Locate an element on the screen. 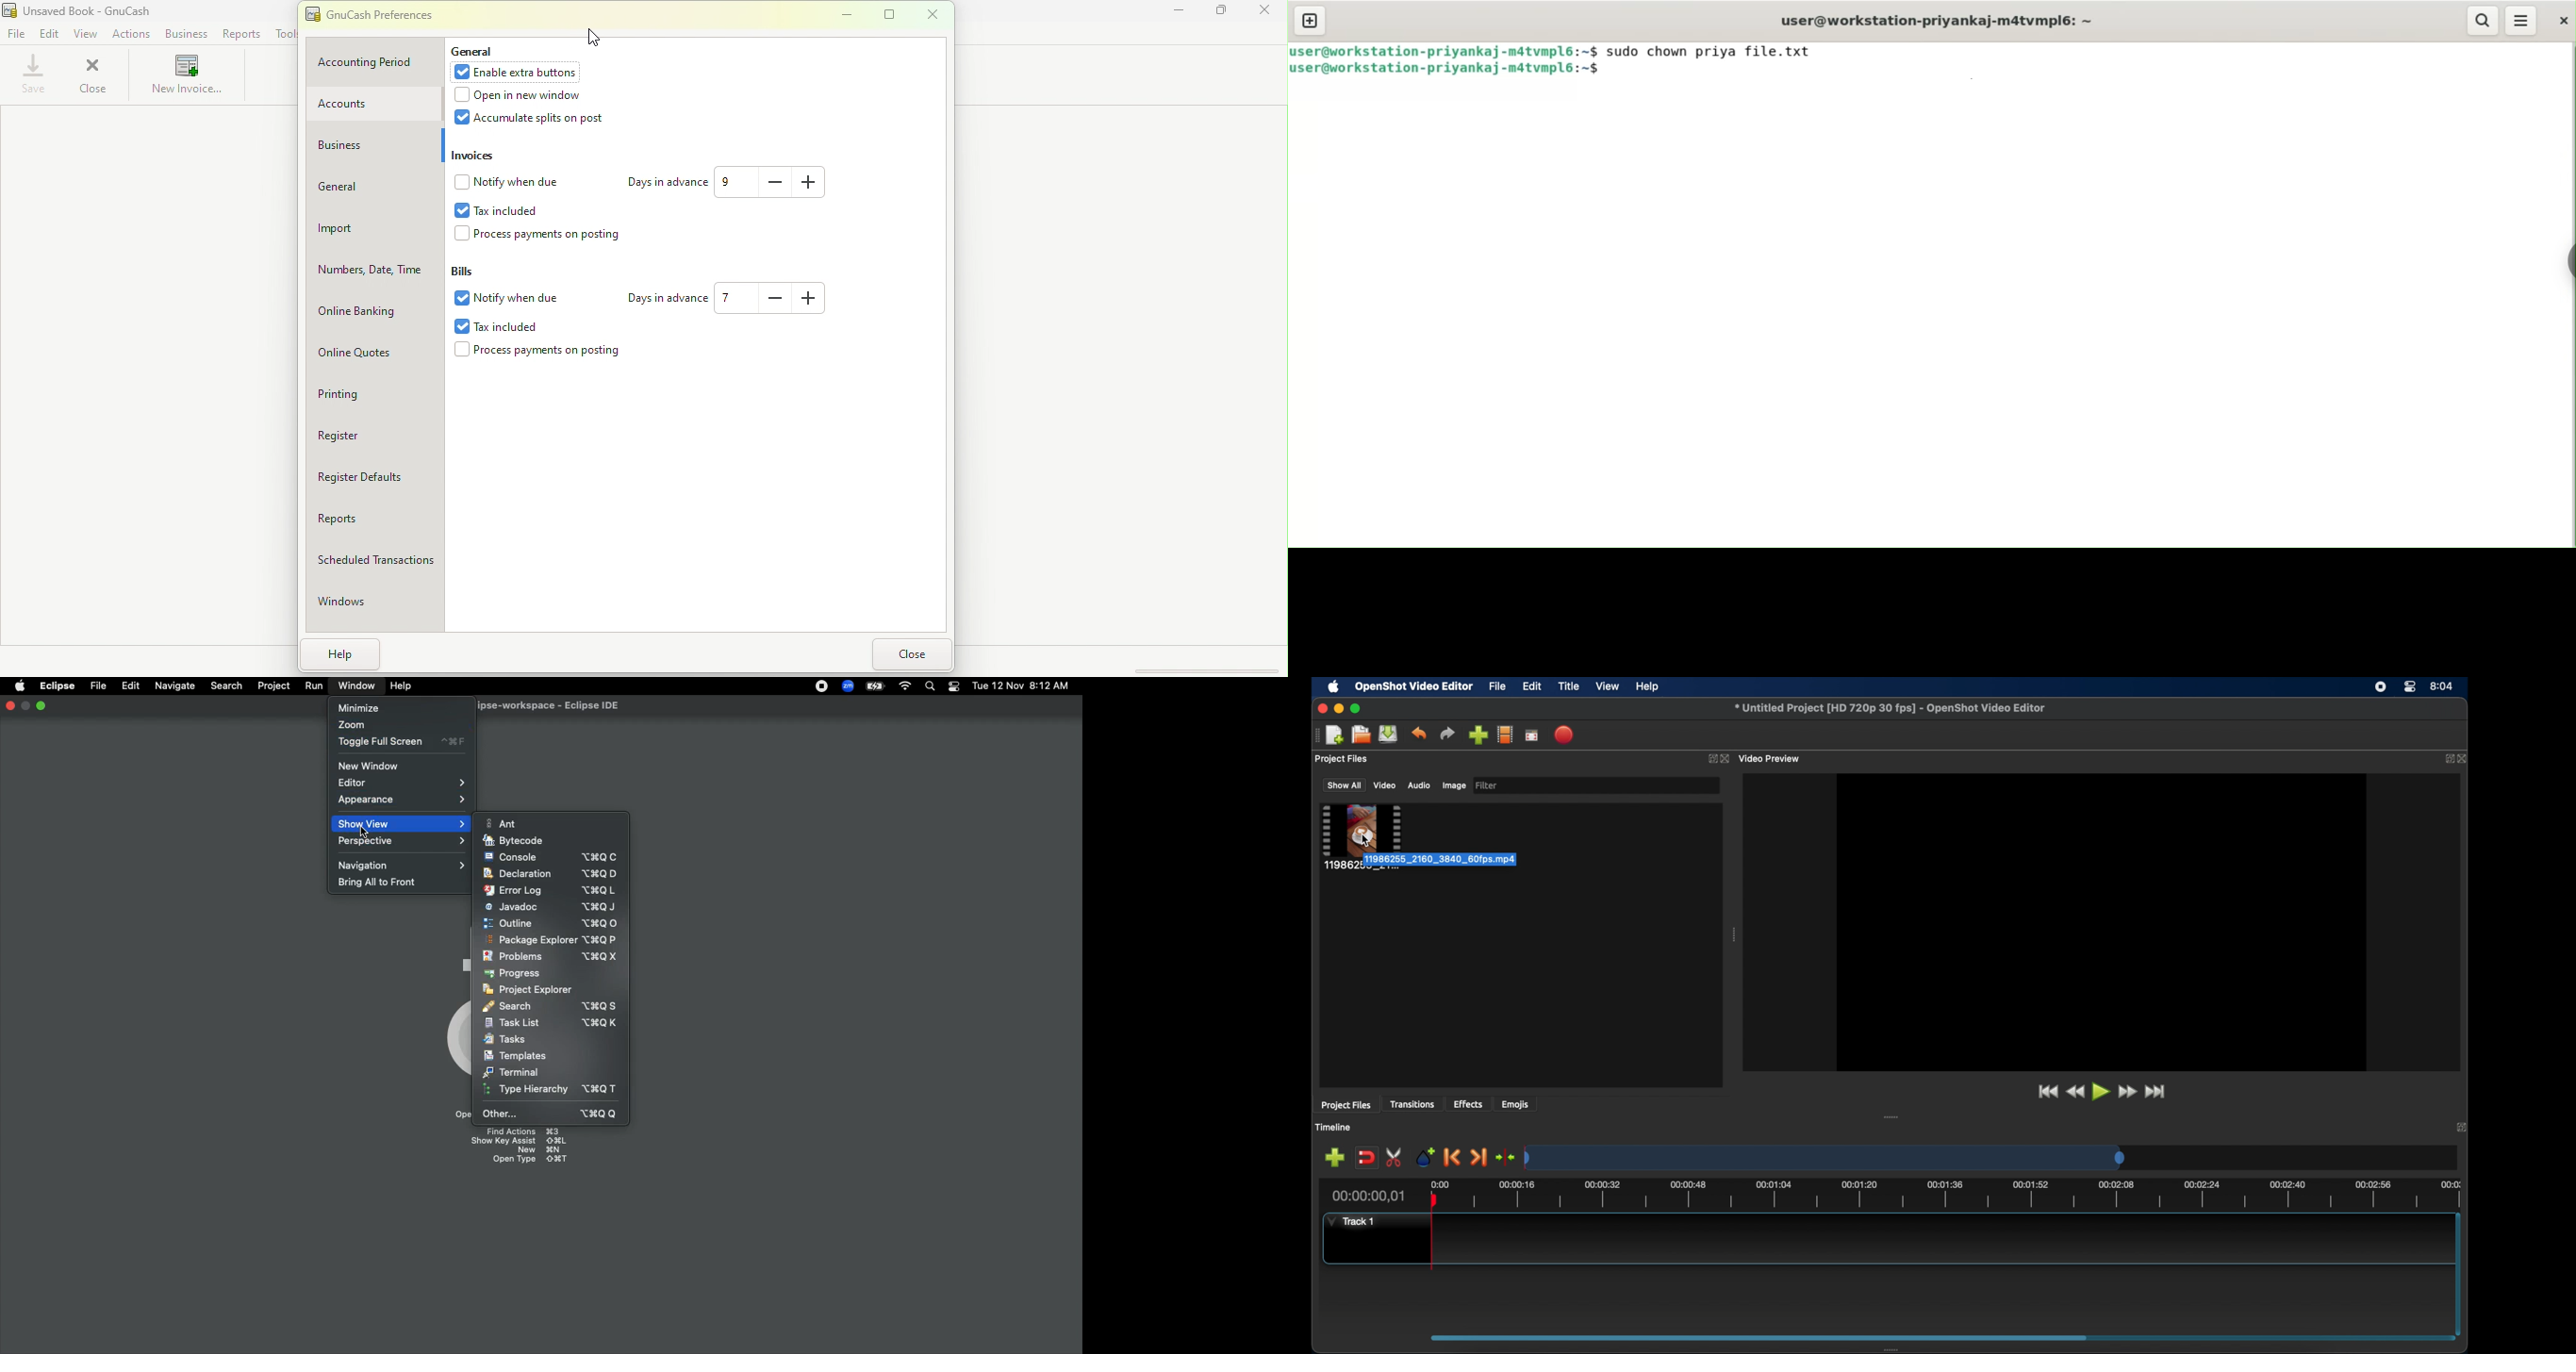 This screenshot has width=2576, height=1372. user@workstation-priyankaj-m4tvmlp6:~$ is located at coordinates (1445, 50).